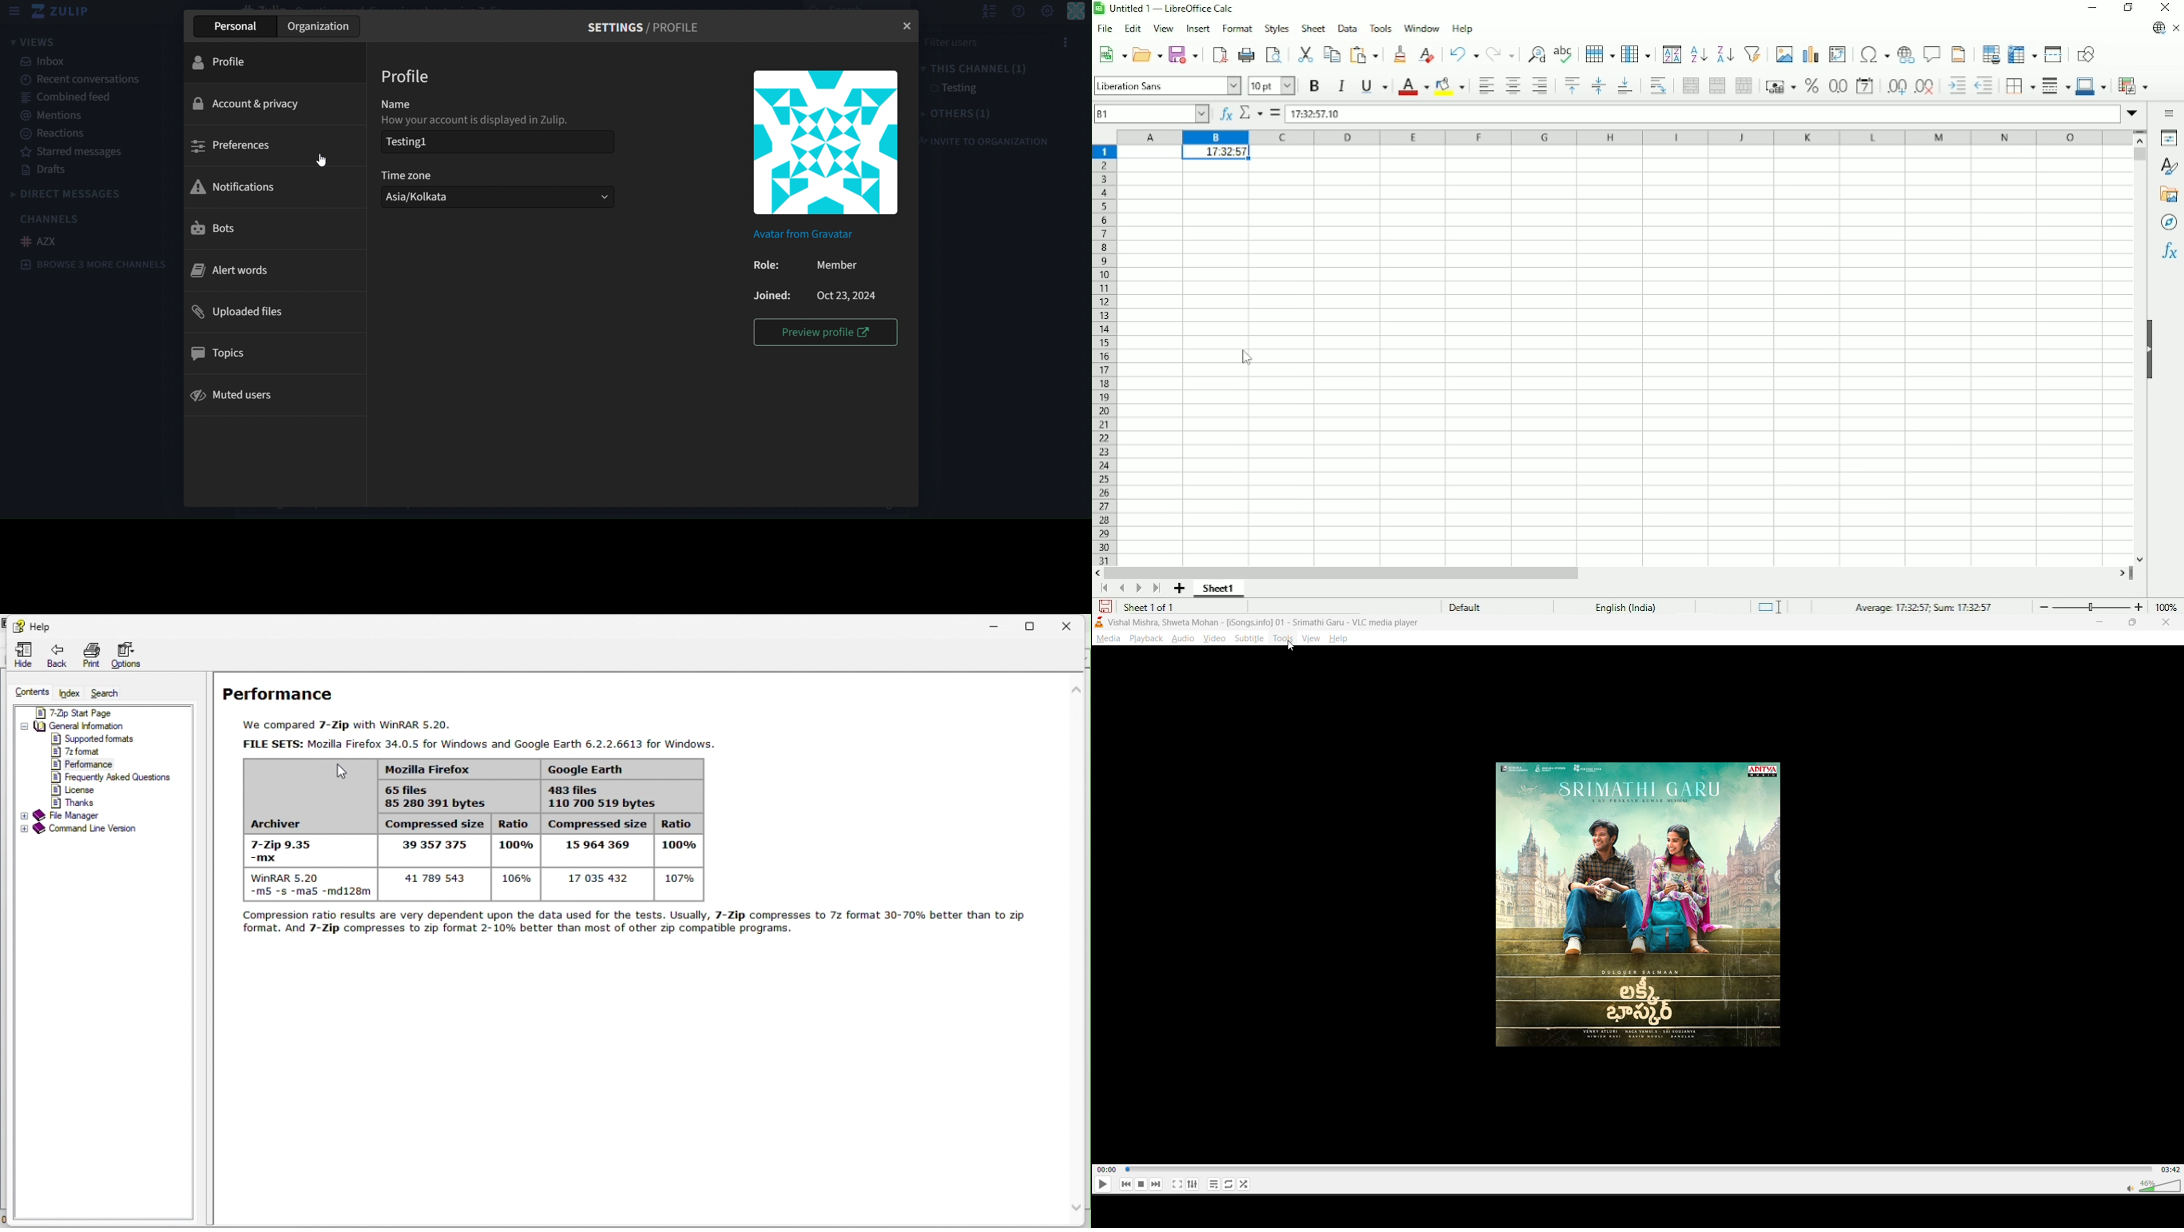 The image size is (2184, 1232). Describe the element at coordinates (1075, 16) in the screenshot. I see `personal menu` at that location.